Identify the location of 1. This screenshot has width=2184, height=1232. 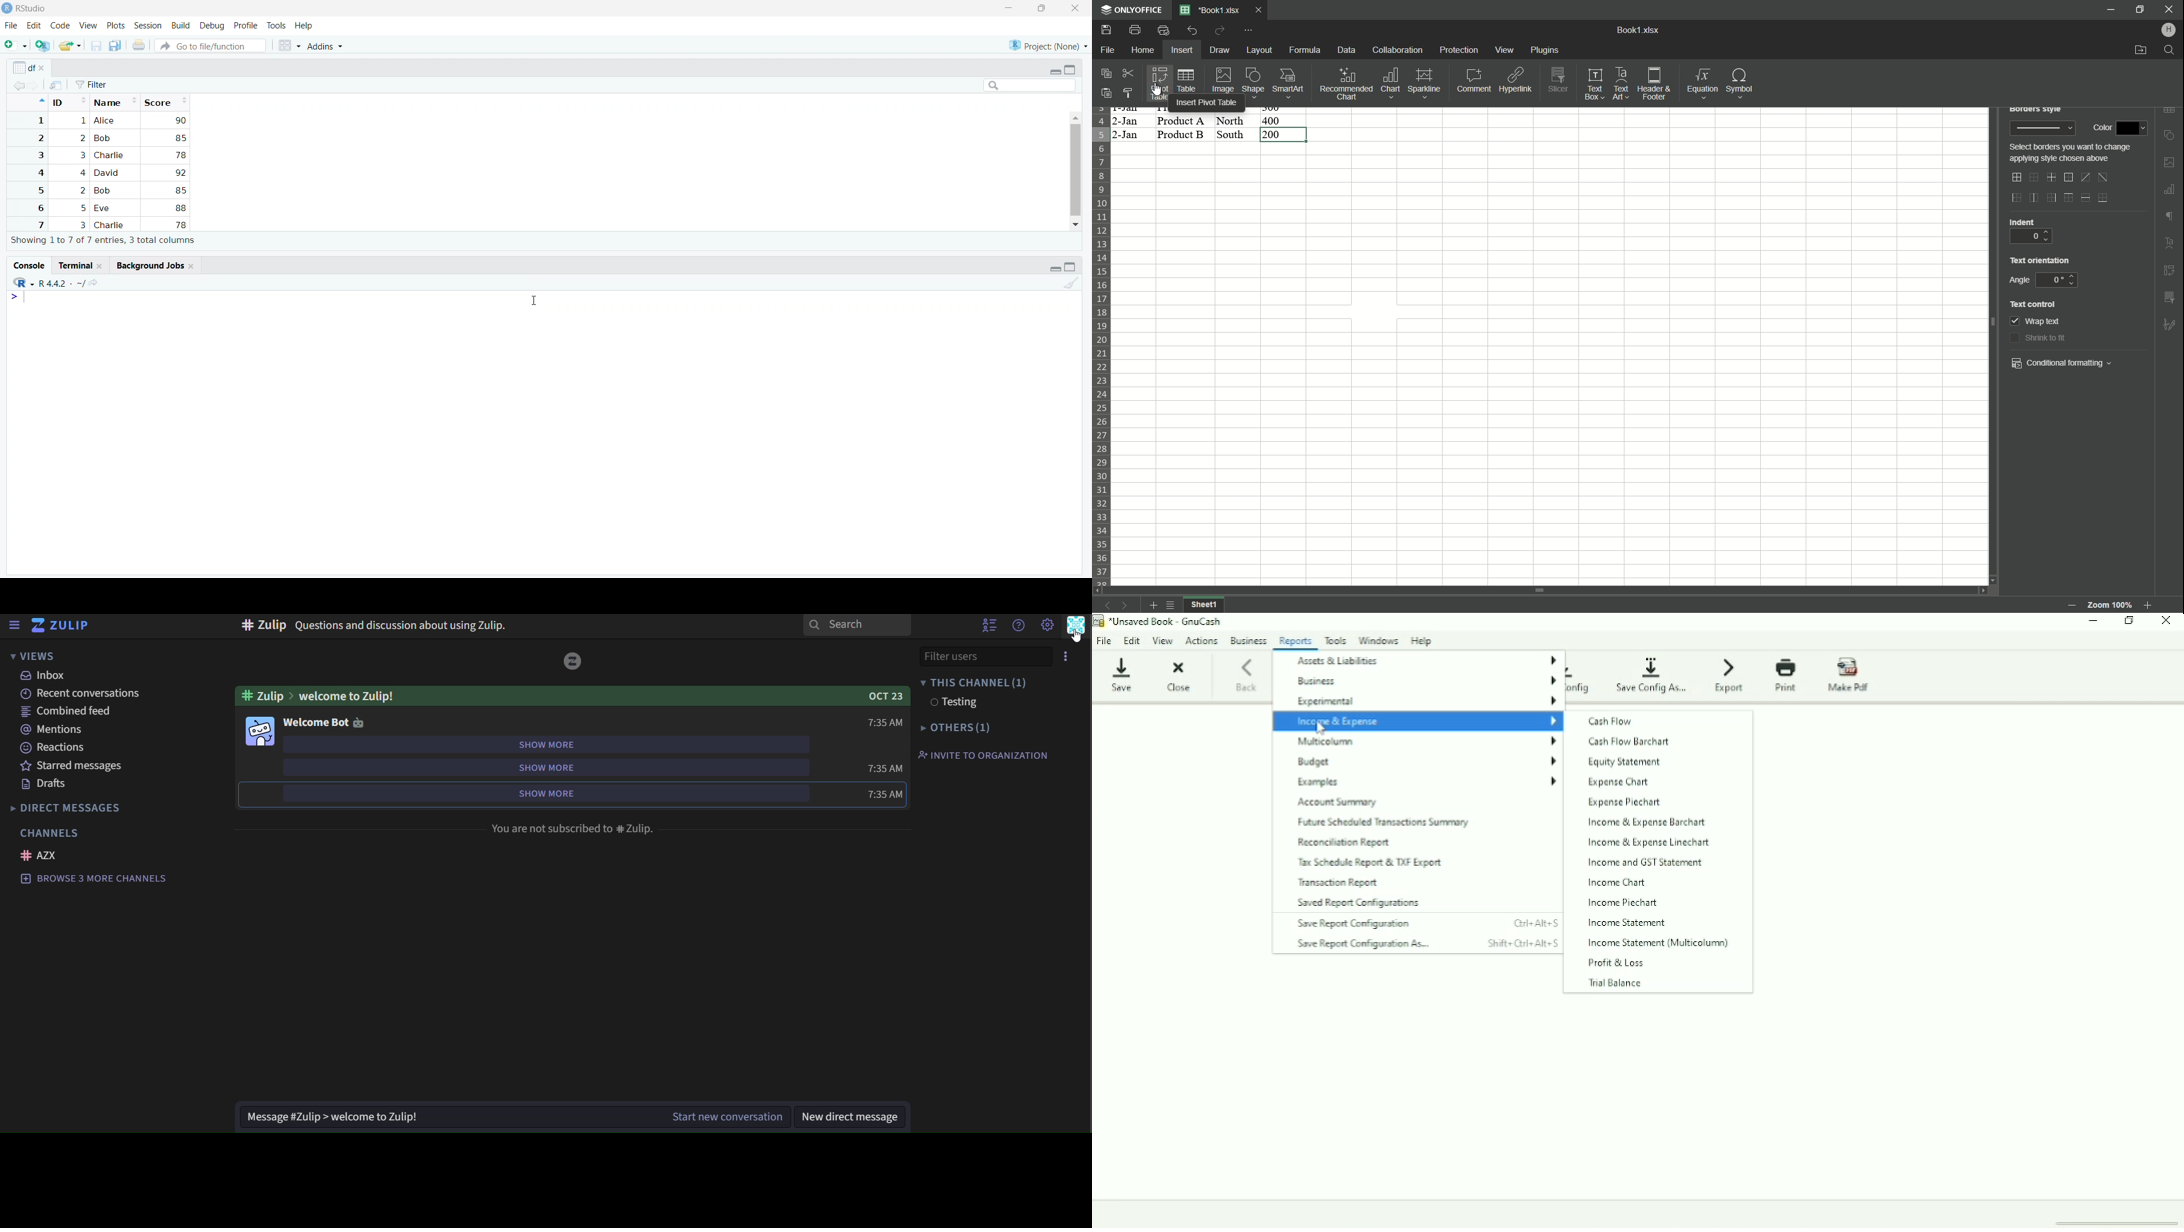
(82, 121).